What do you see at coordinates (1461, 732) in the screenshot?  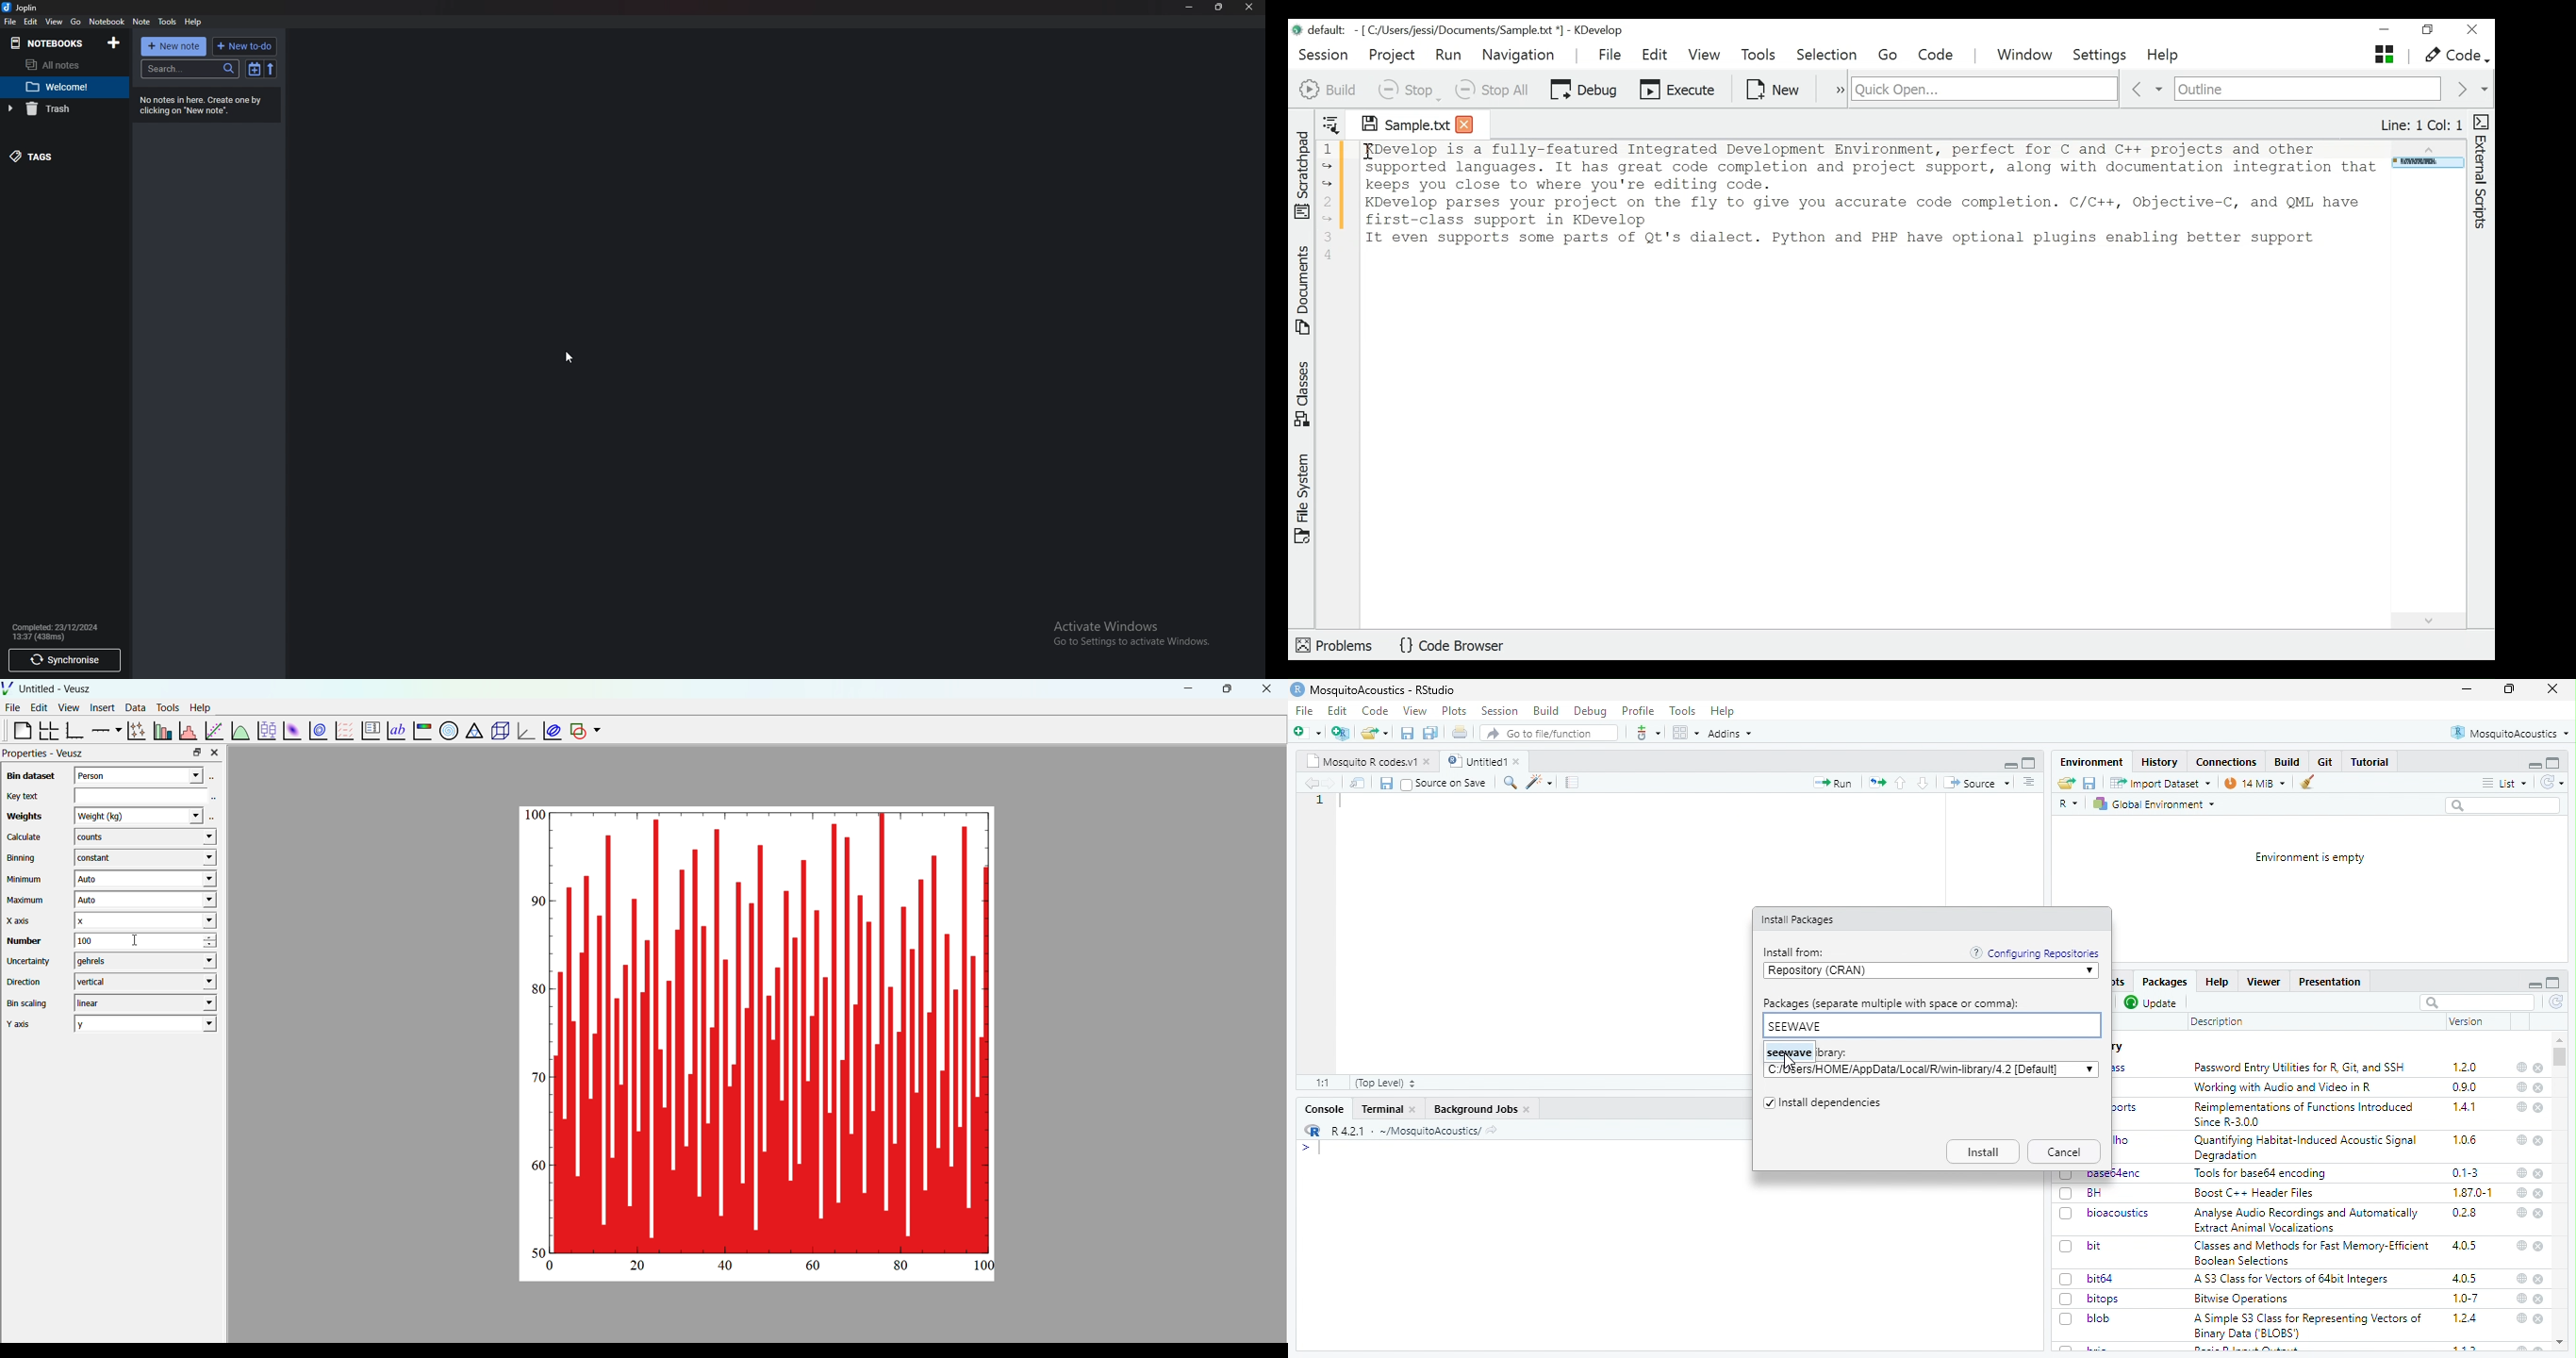 I see `print` at bounding box center [1461, 732].